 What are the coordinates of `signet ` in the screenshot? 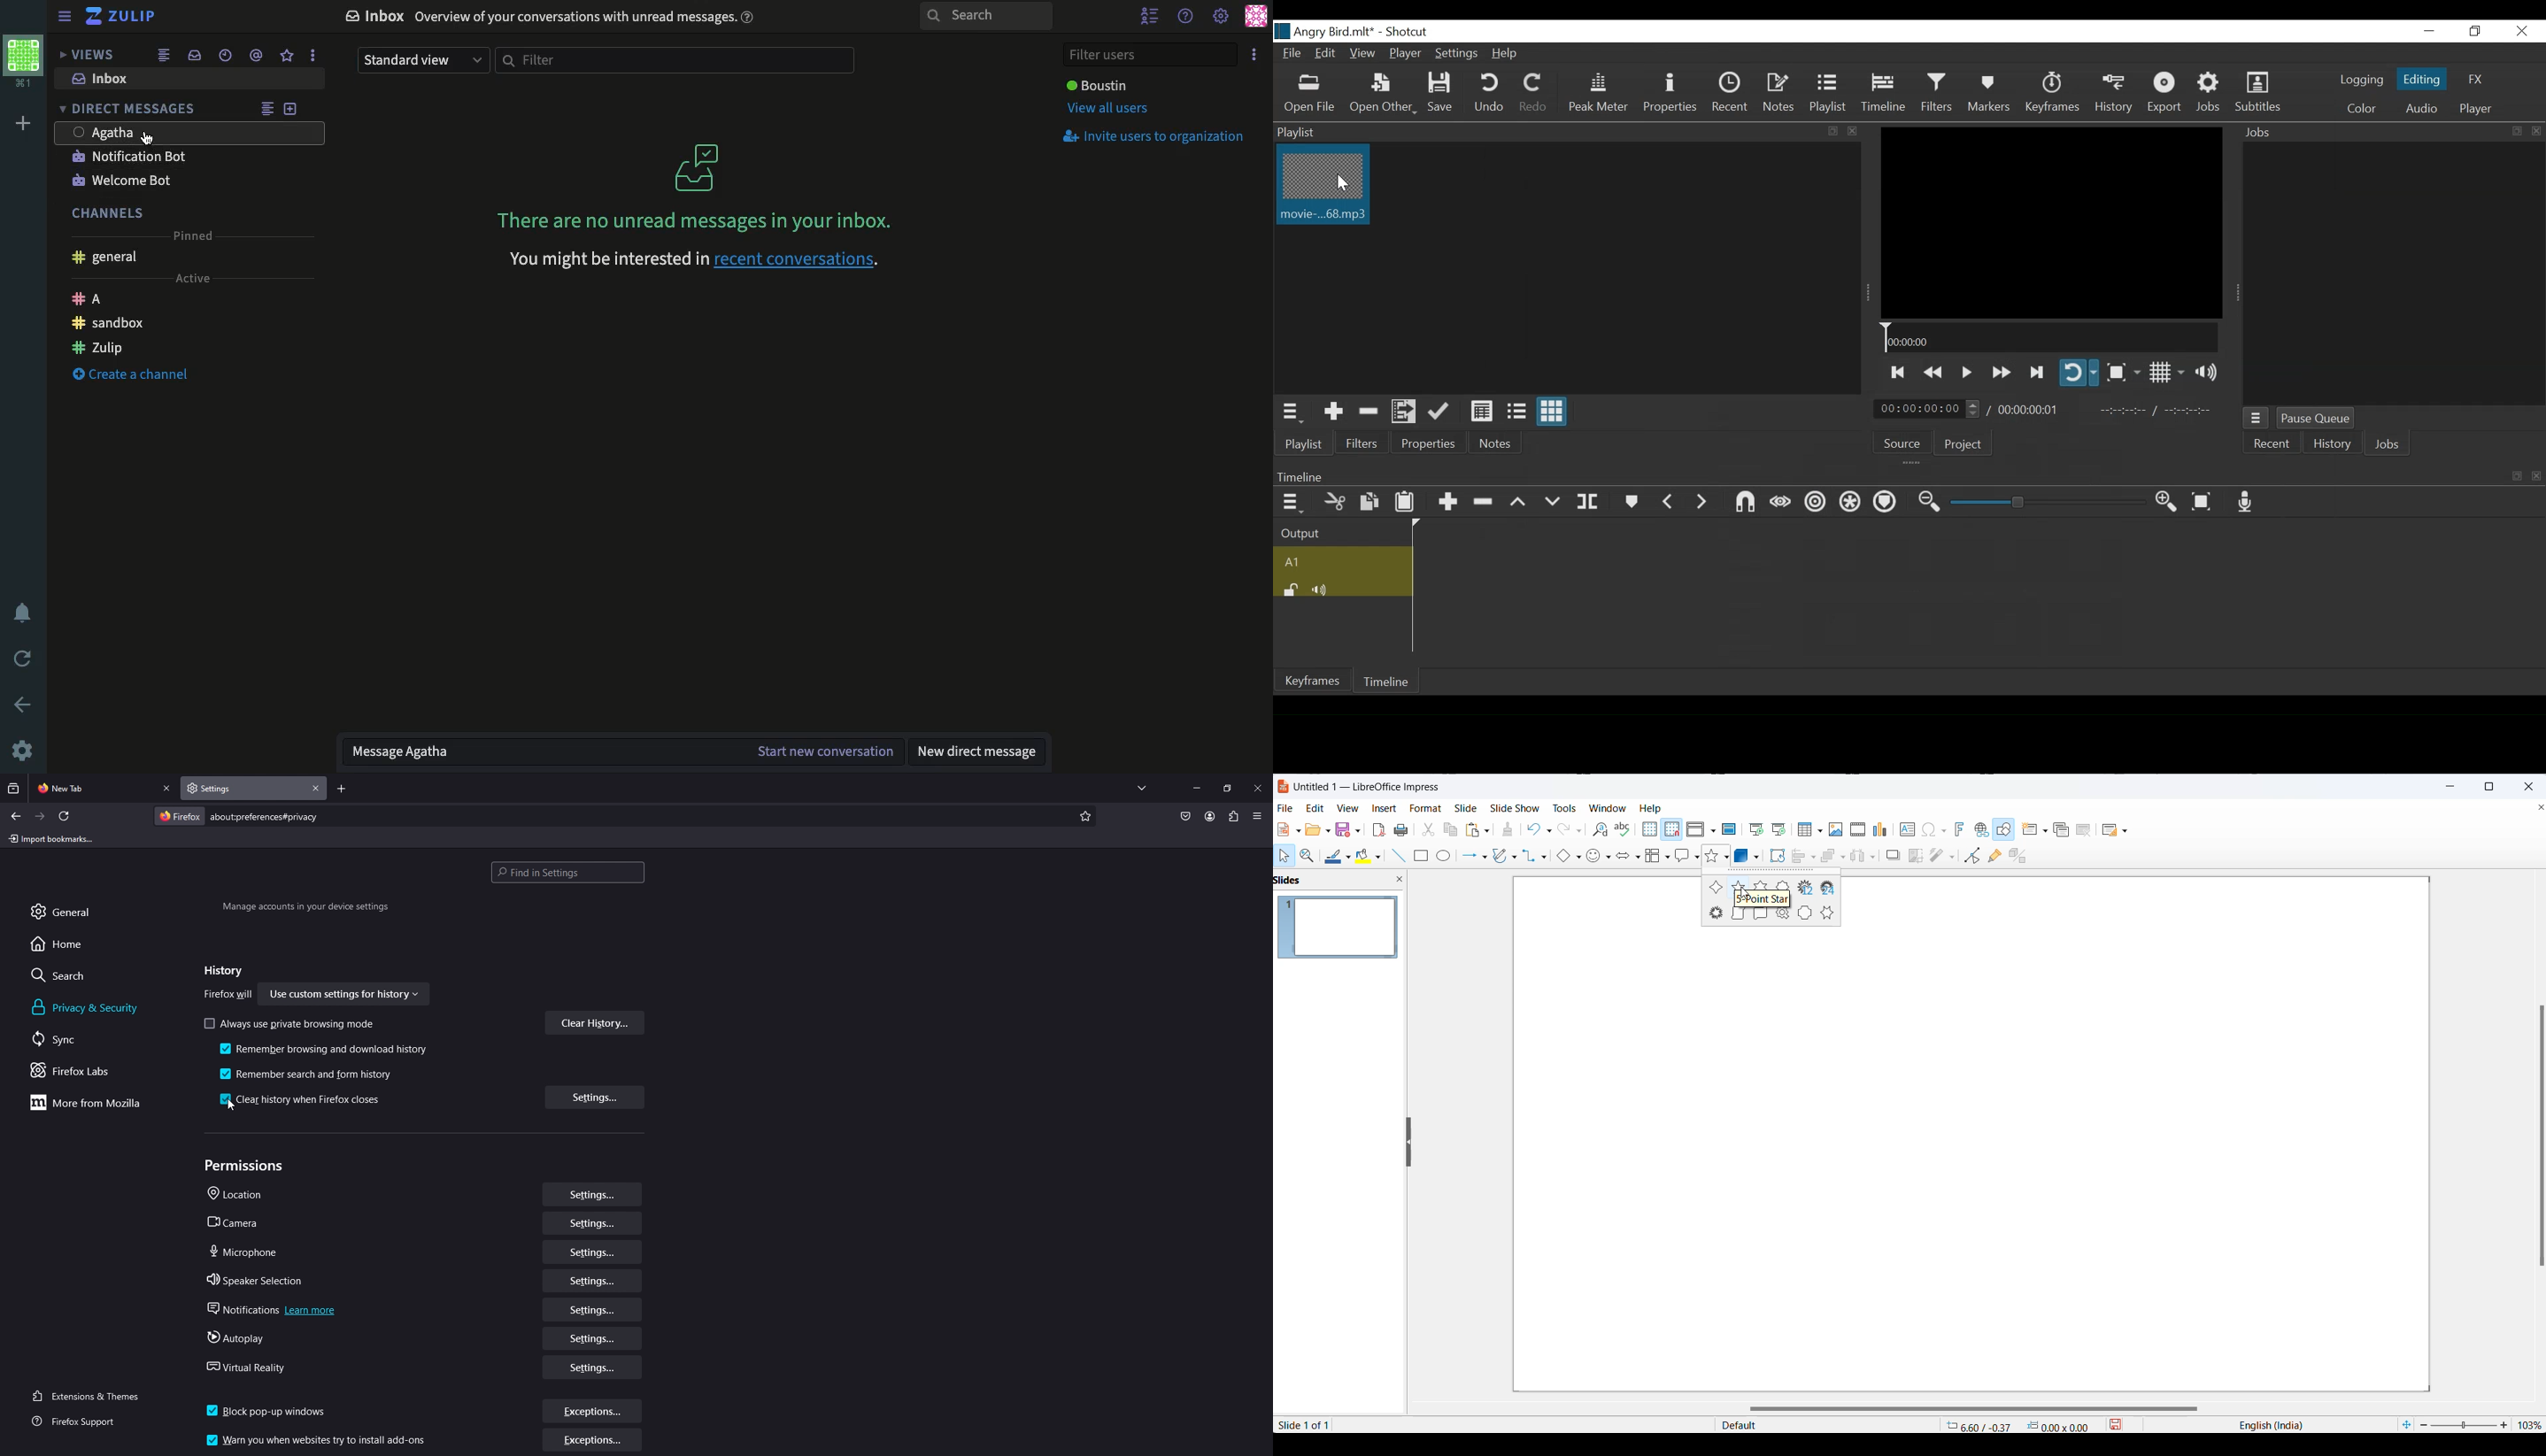 It's located at (1783, 917).